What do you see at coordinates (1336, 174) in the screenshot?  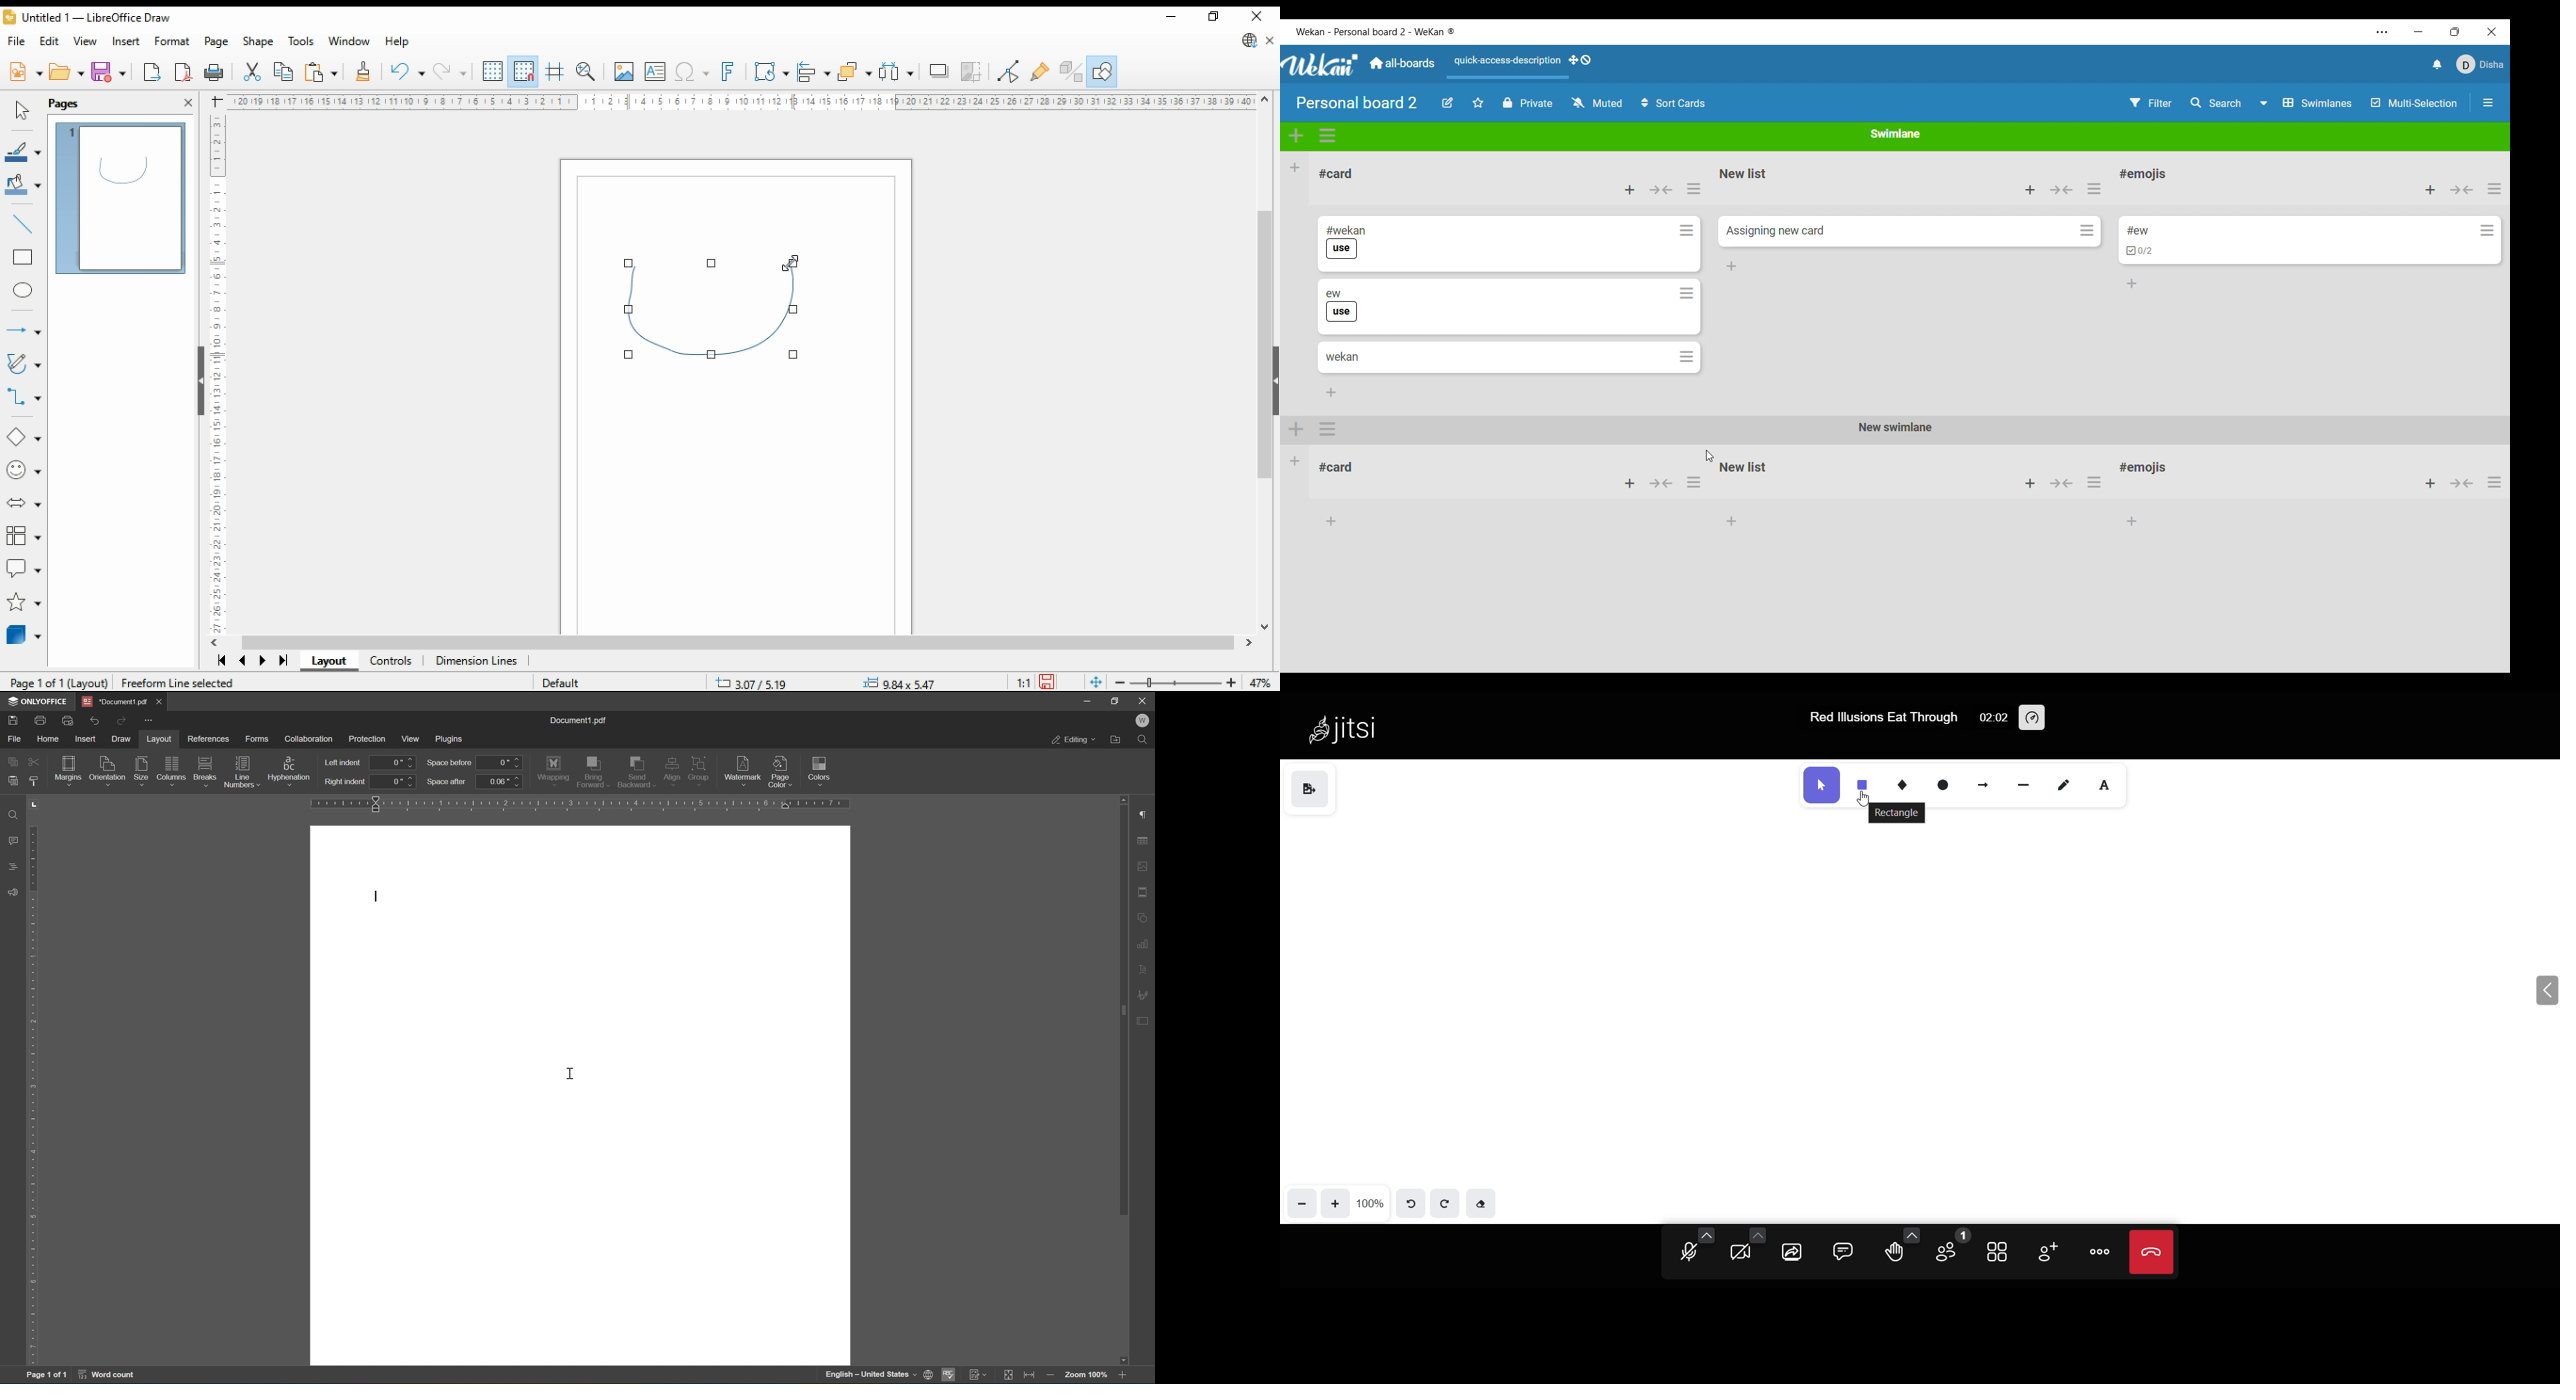 I see `List title` at bounding box center [1336, 174].